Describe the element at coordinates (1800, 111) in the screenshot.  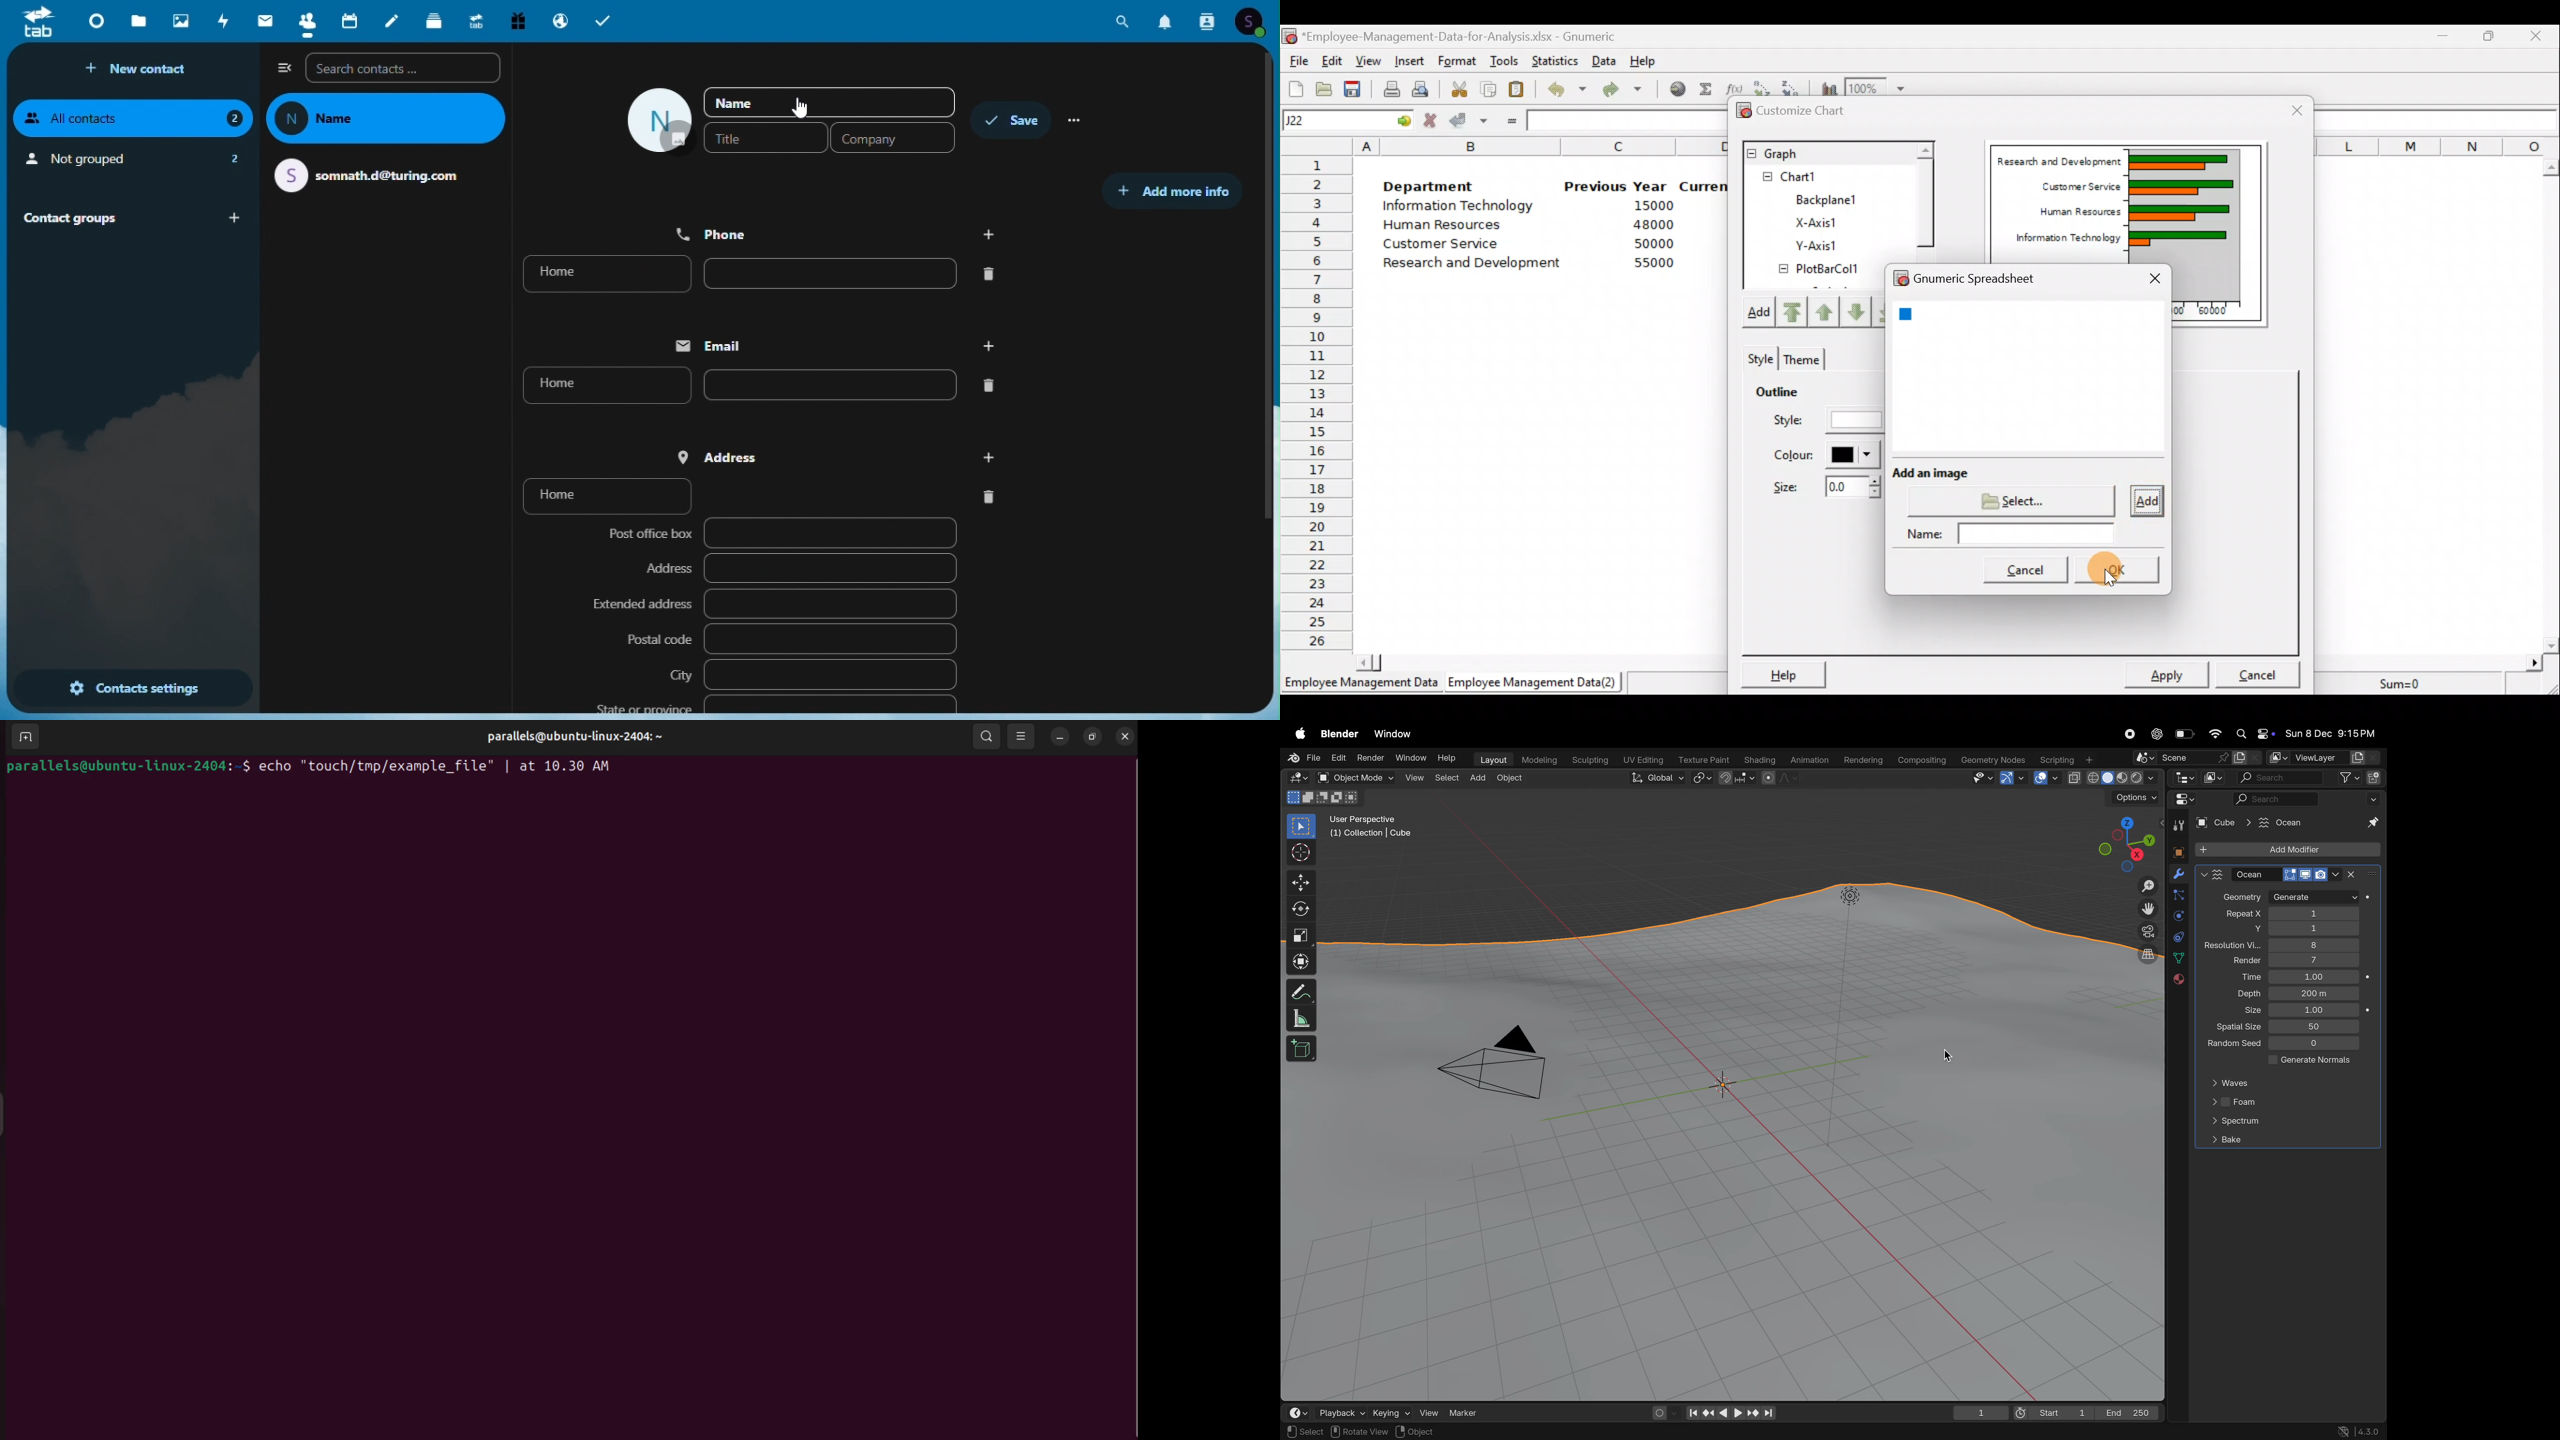
I see `Customize chart` at that location.